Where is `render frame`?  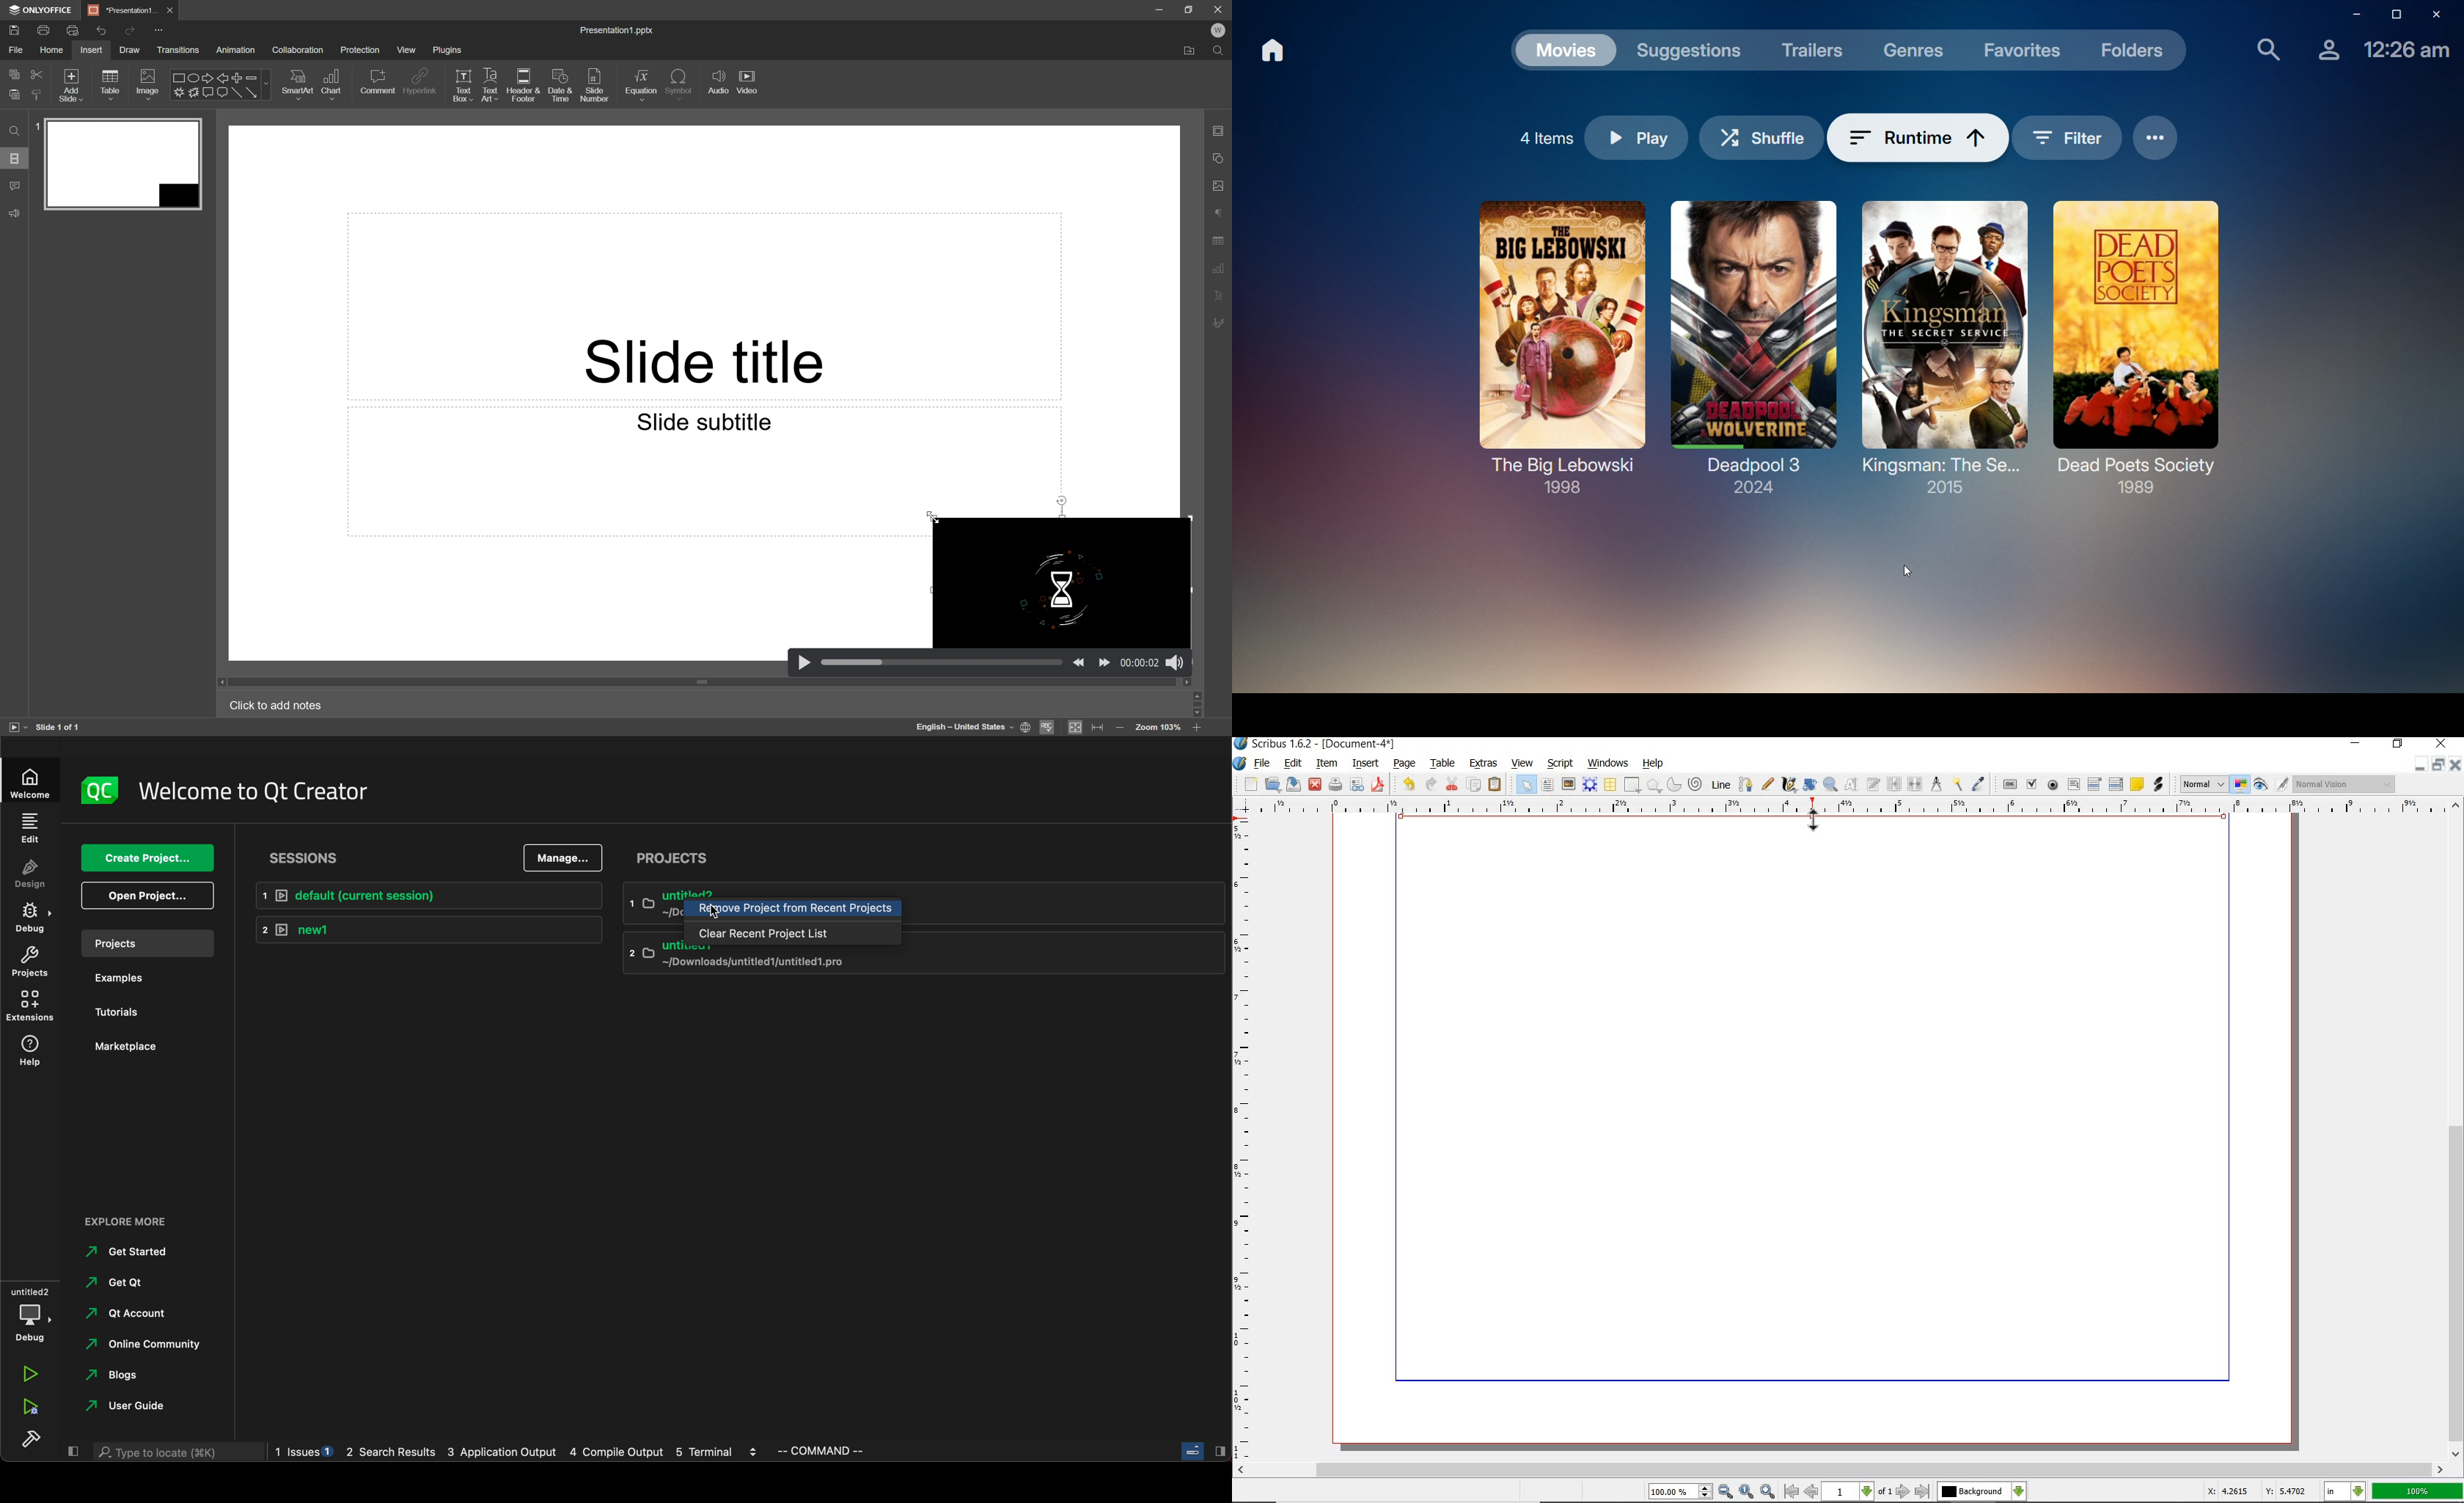 render frame is located at coordinates (1591, 786).